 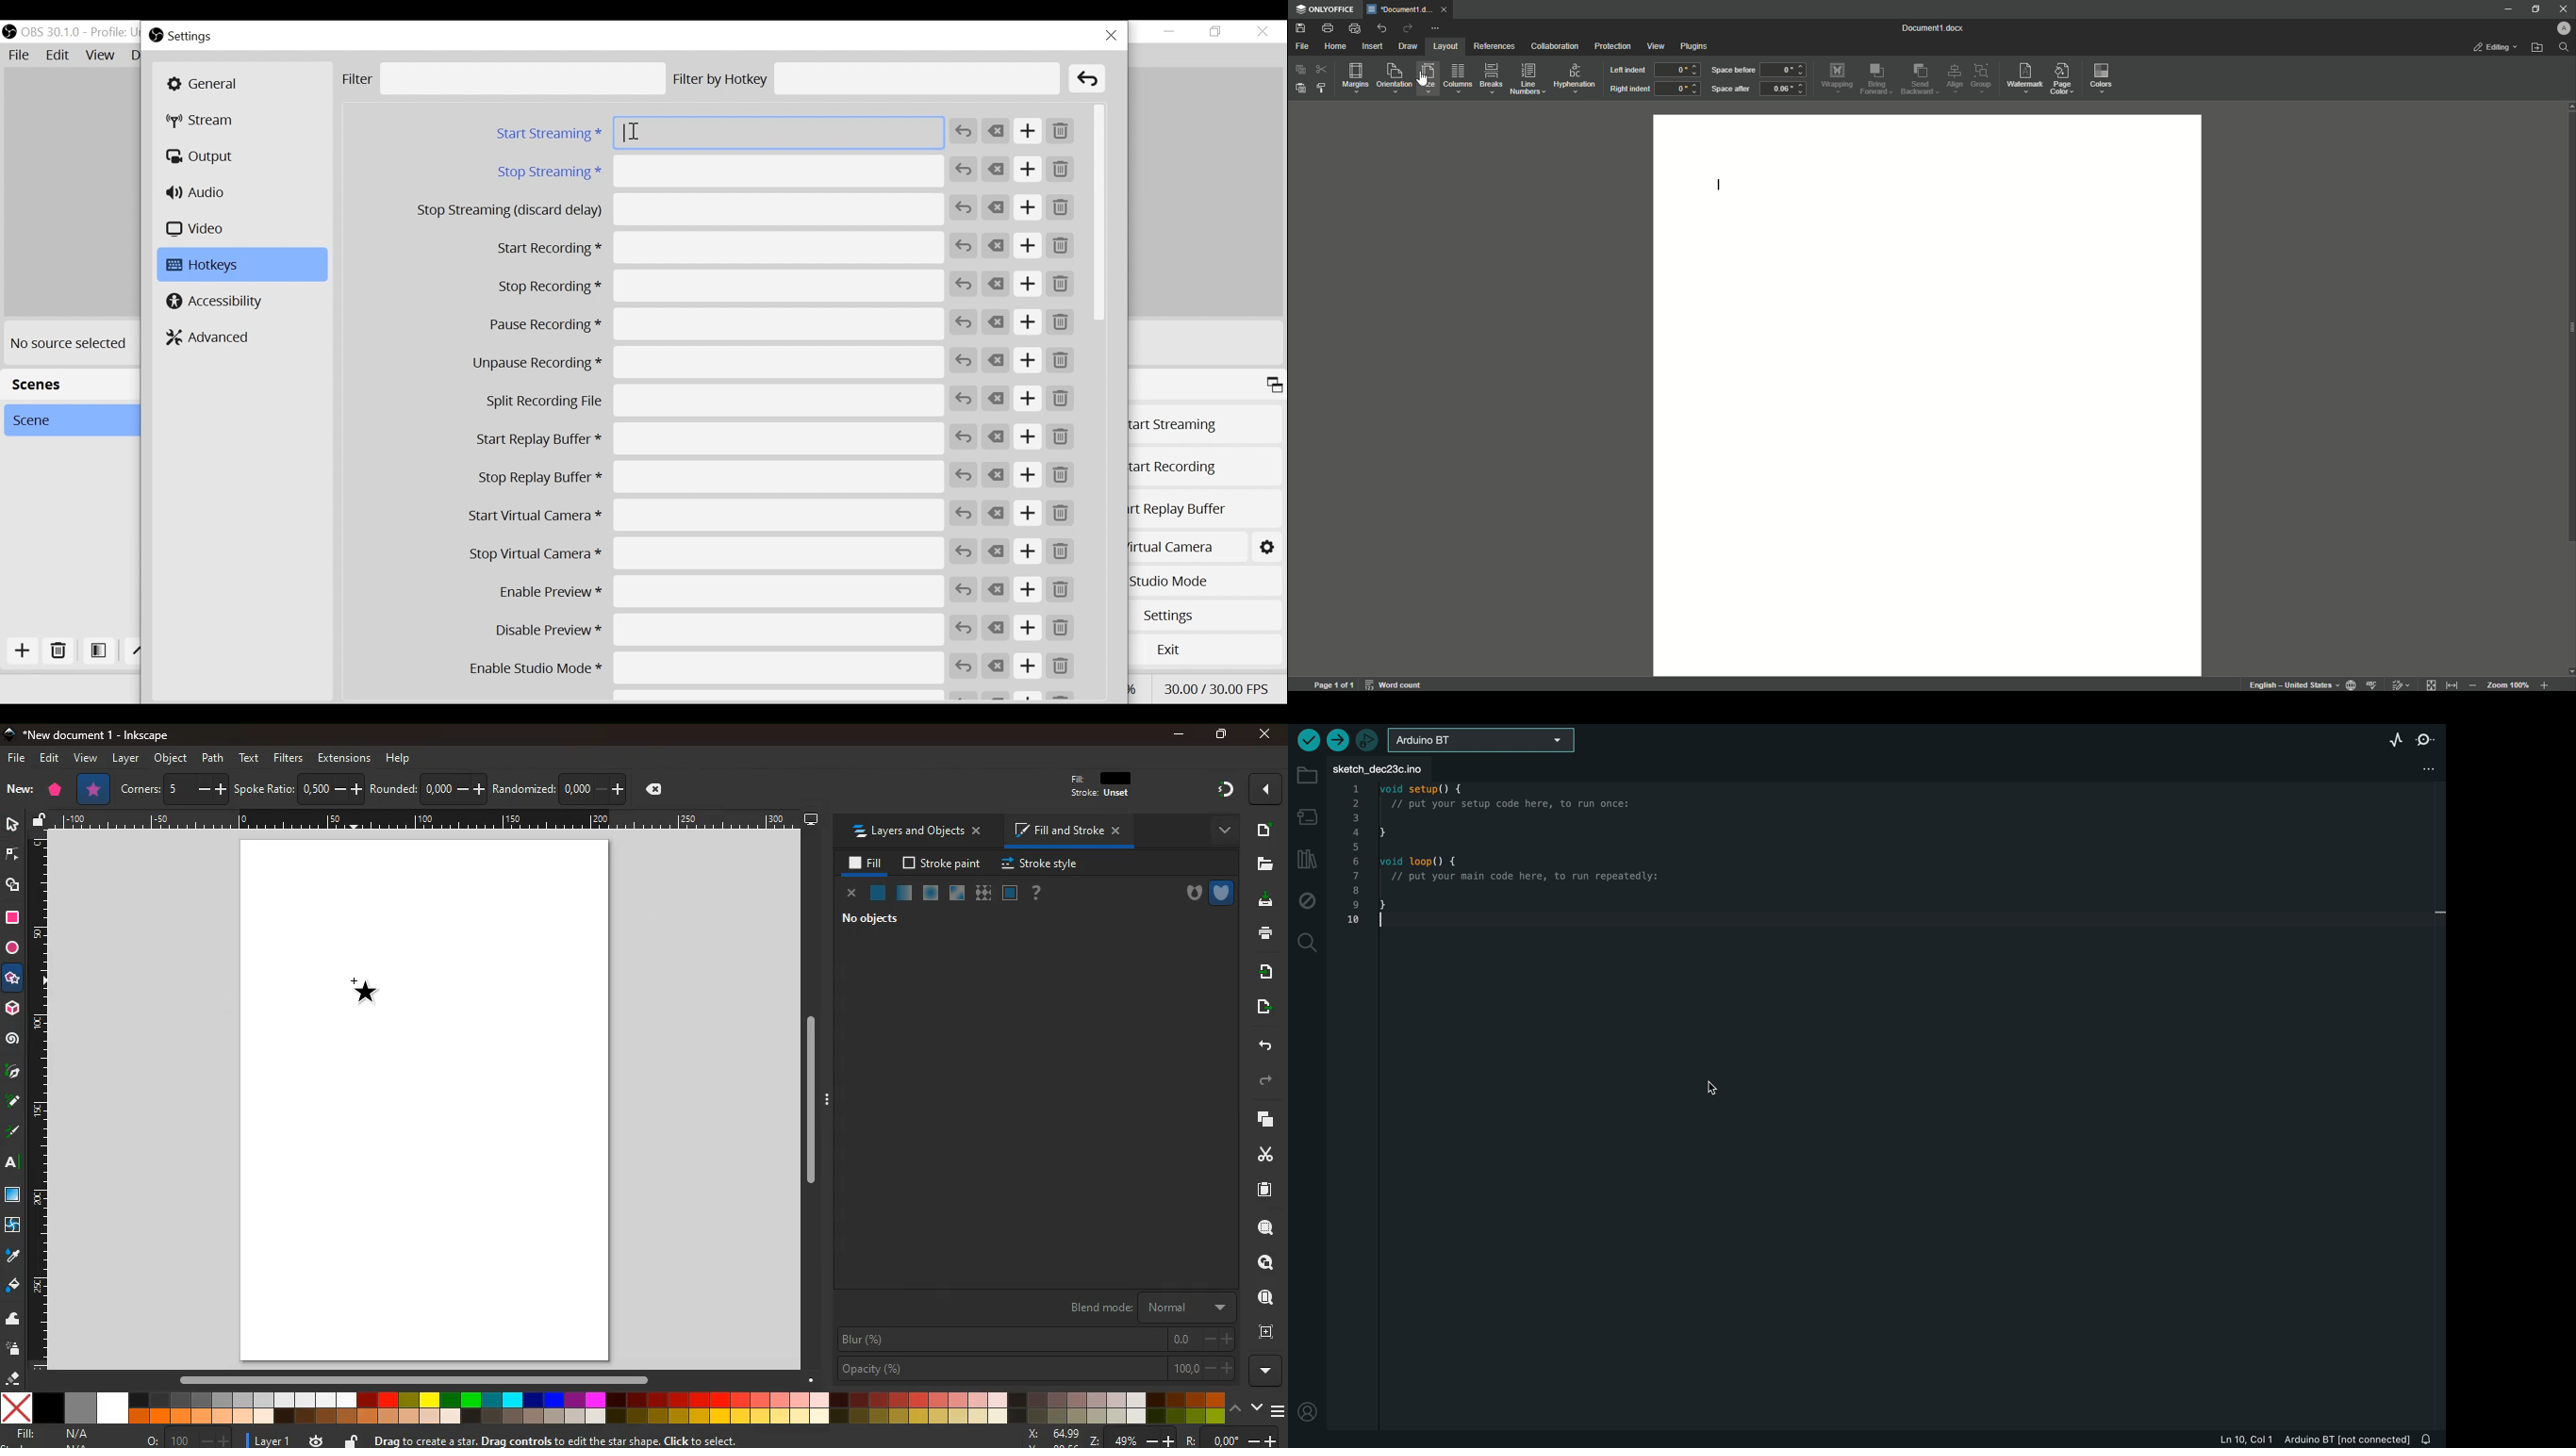 I want to click on Settings, so click(x=1210, y=615).